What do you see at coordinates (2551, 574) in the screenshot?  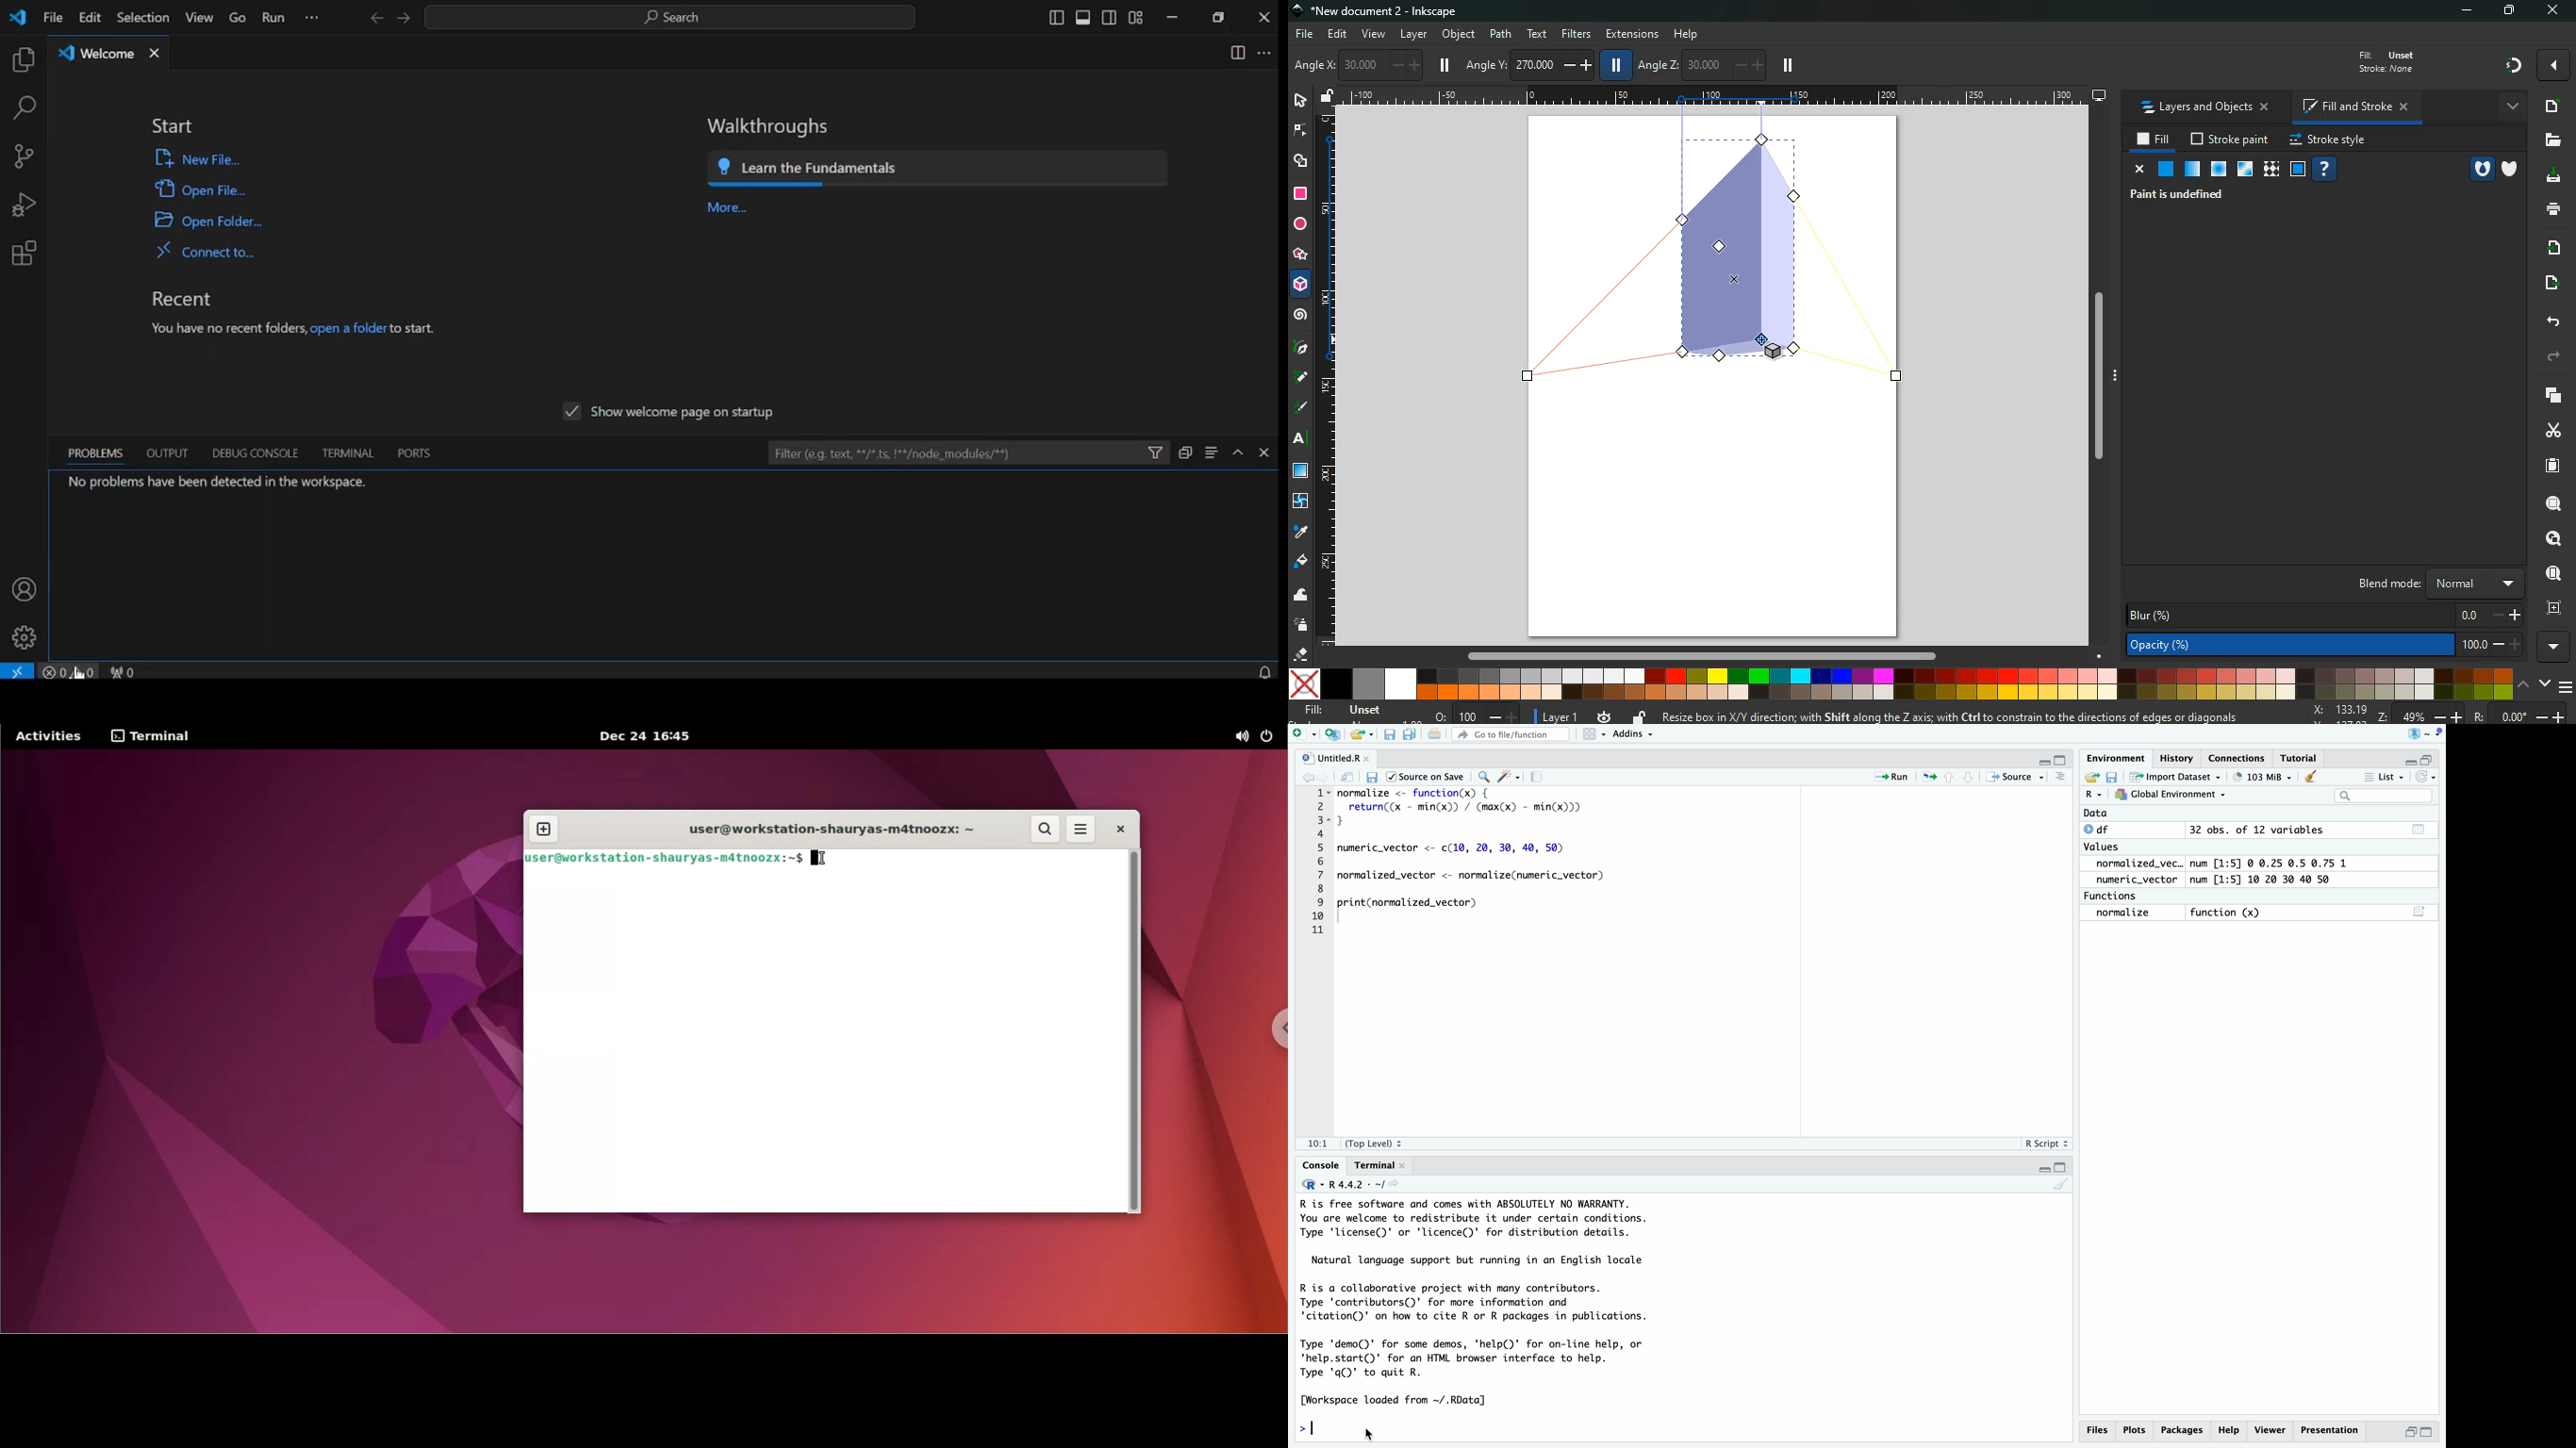 I see `find` at bounding box center [2551, 574].